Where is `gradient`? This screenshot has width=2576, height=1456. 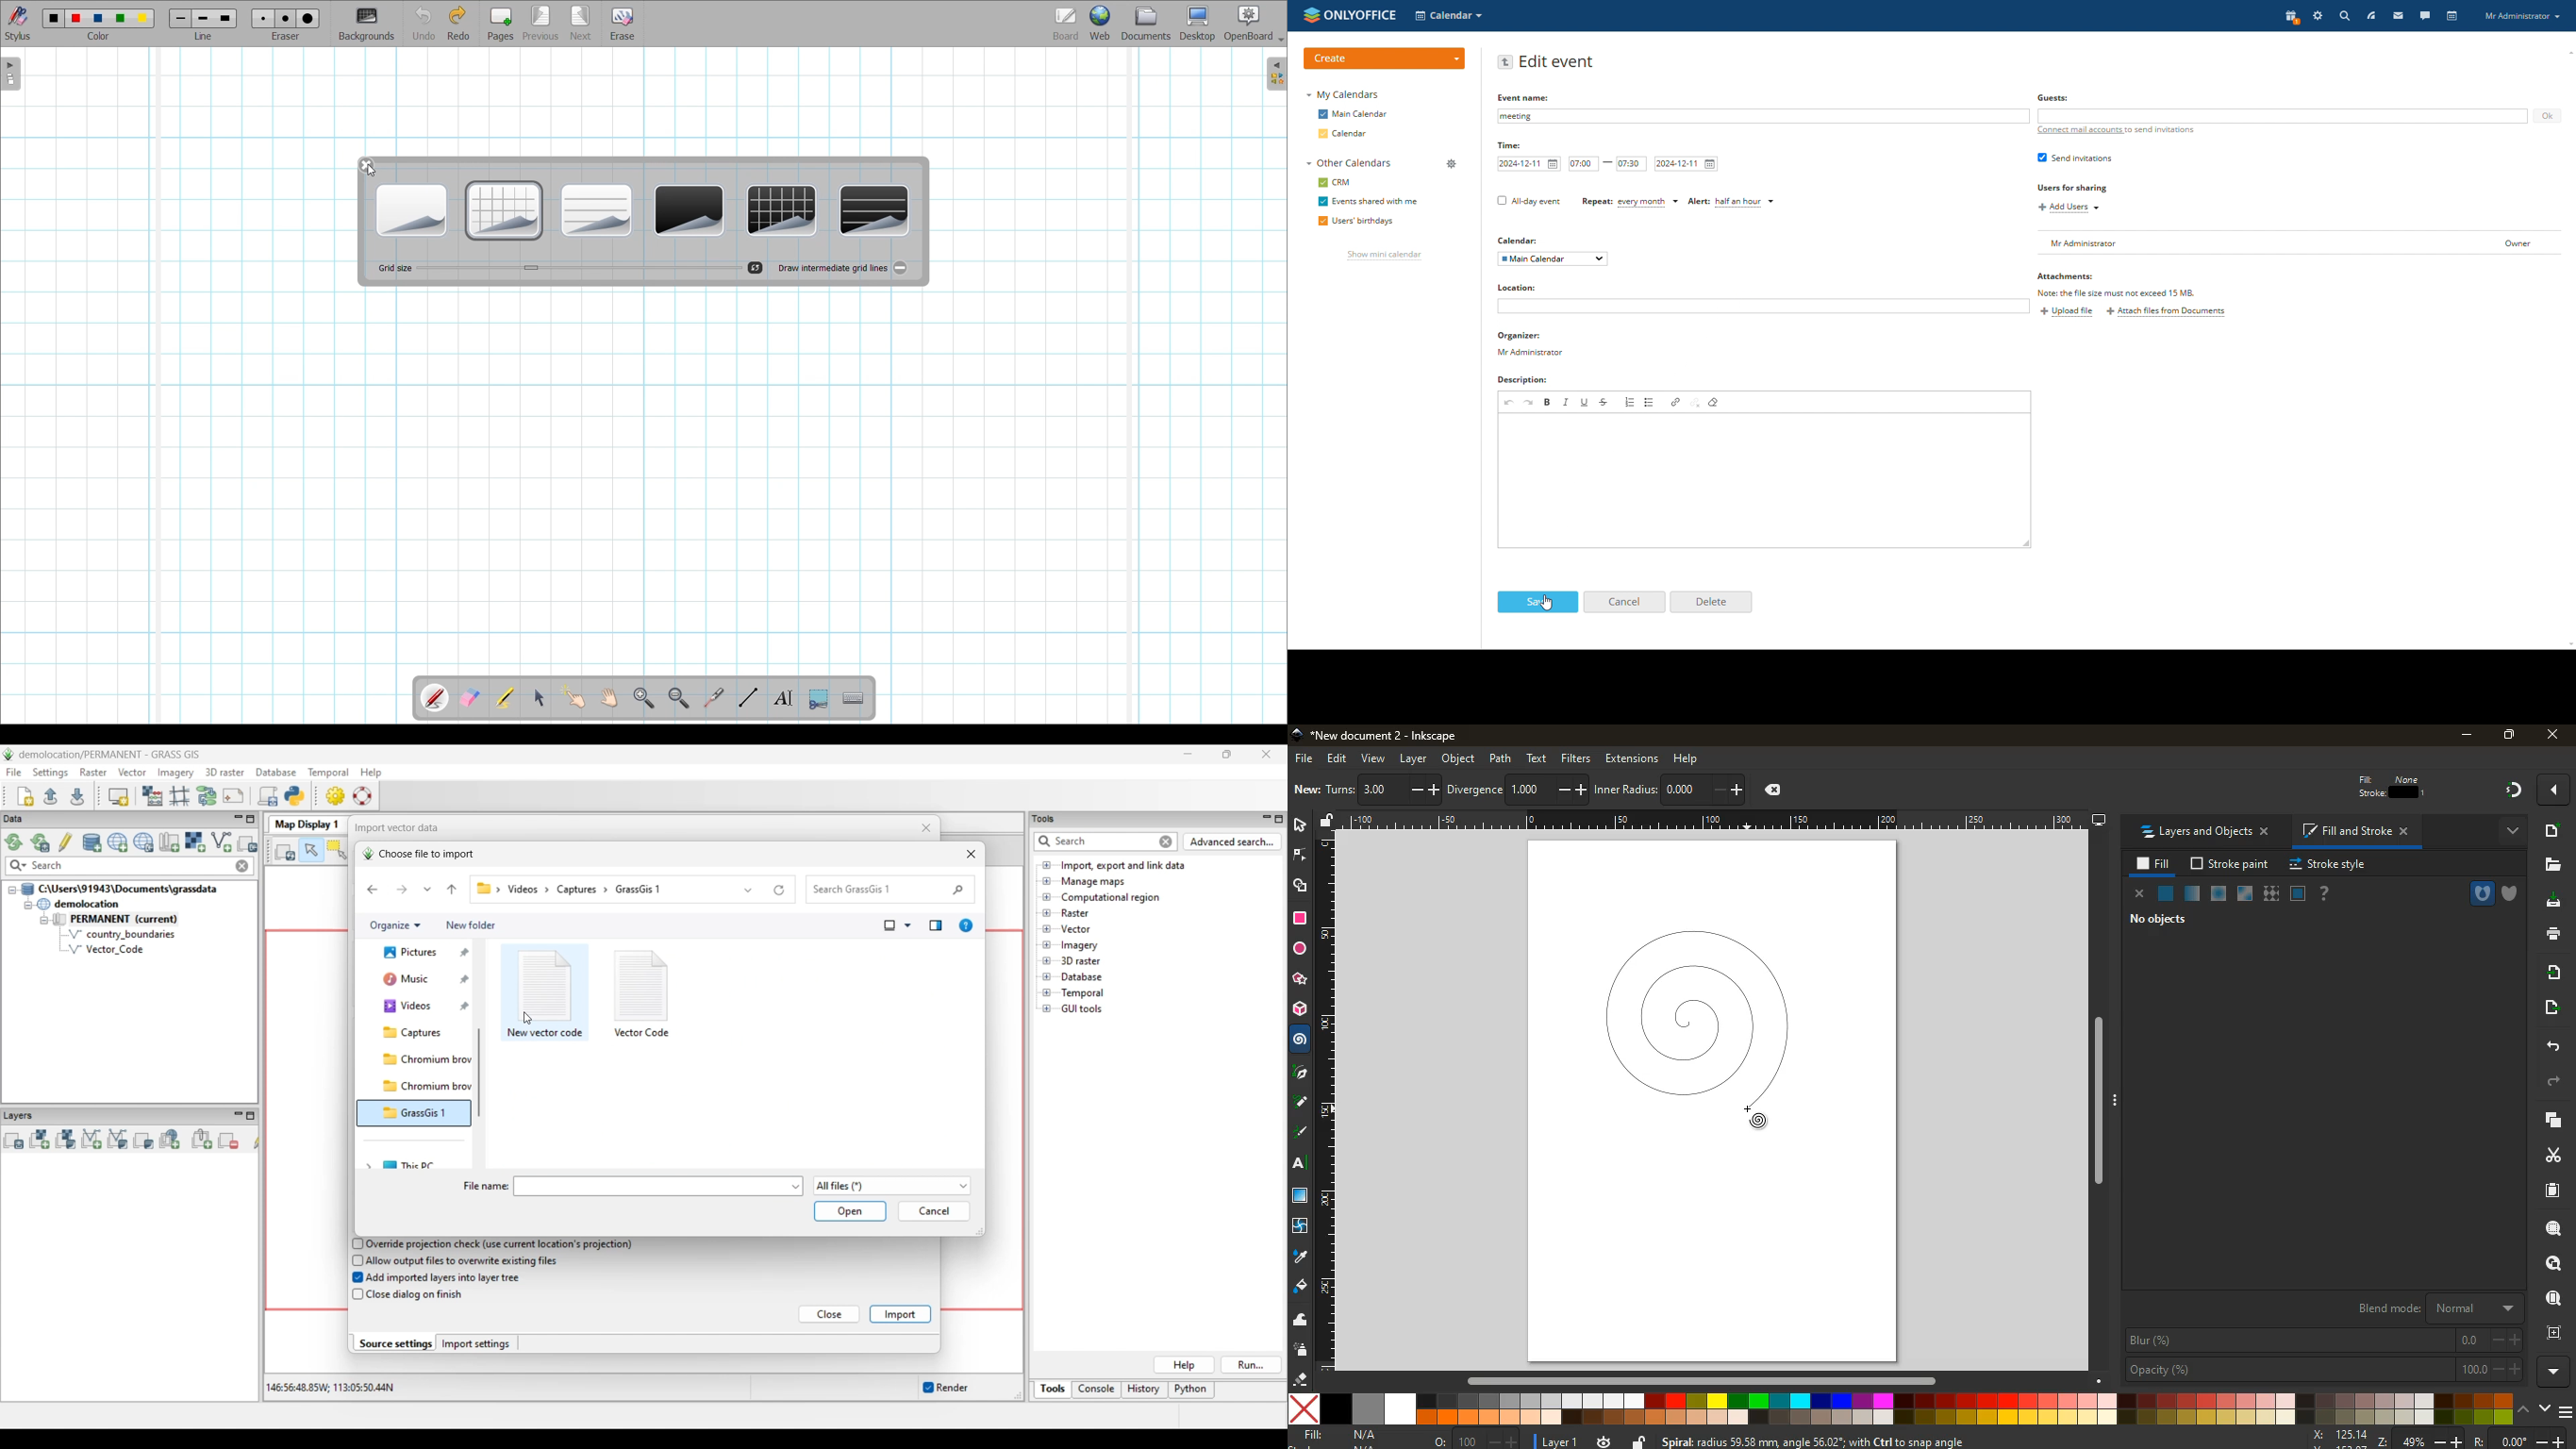
gradient is located at coordinates (2516, 791).